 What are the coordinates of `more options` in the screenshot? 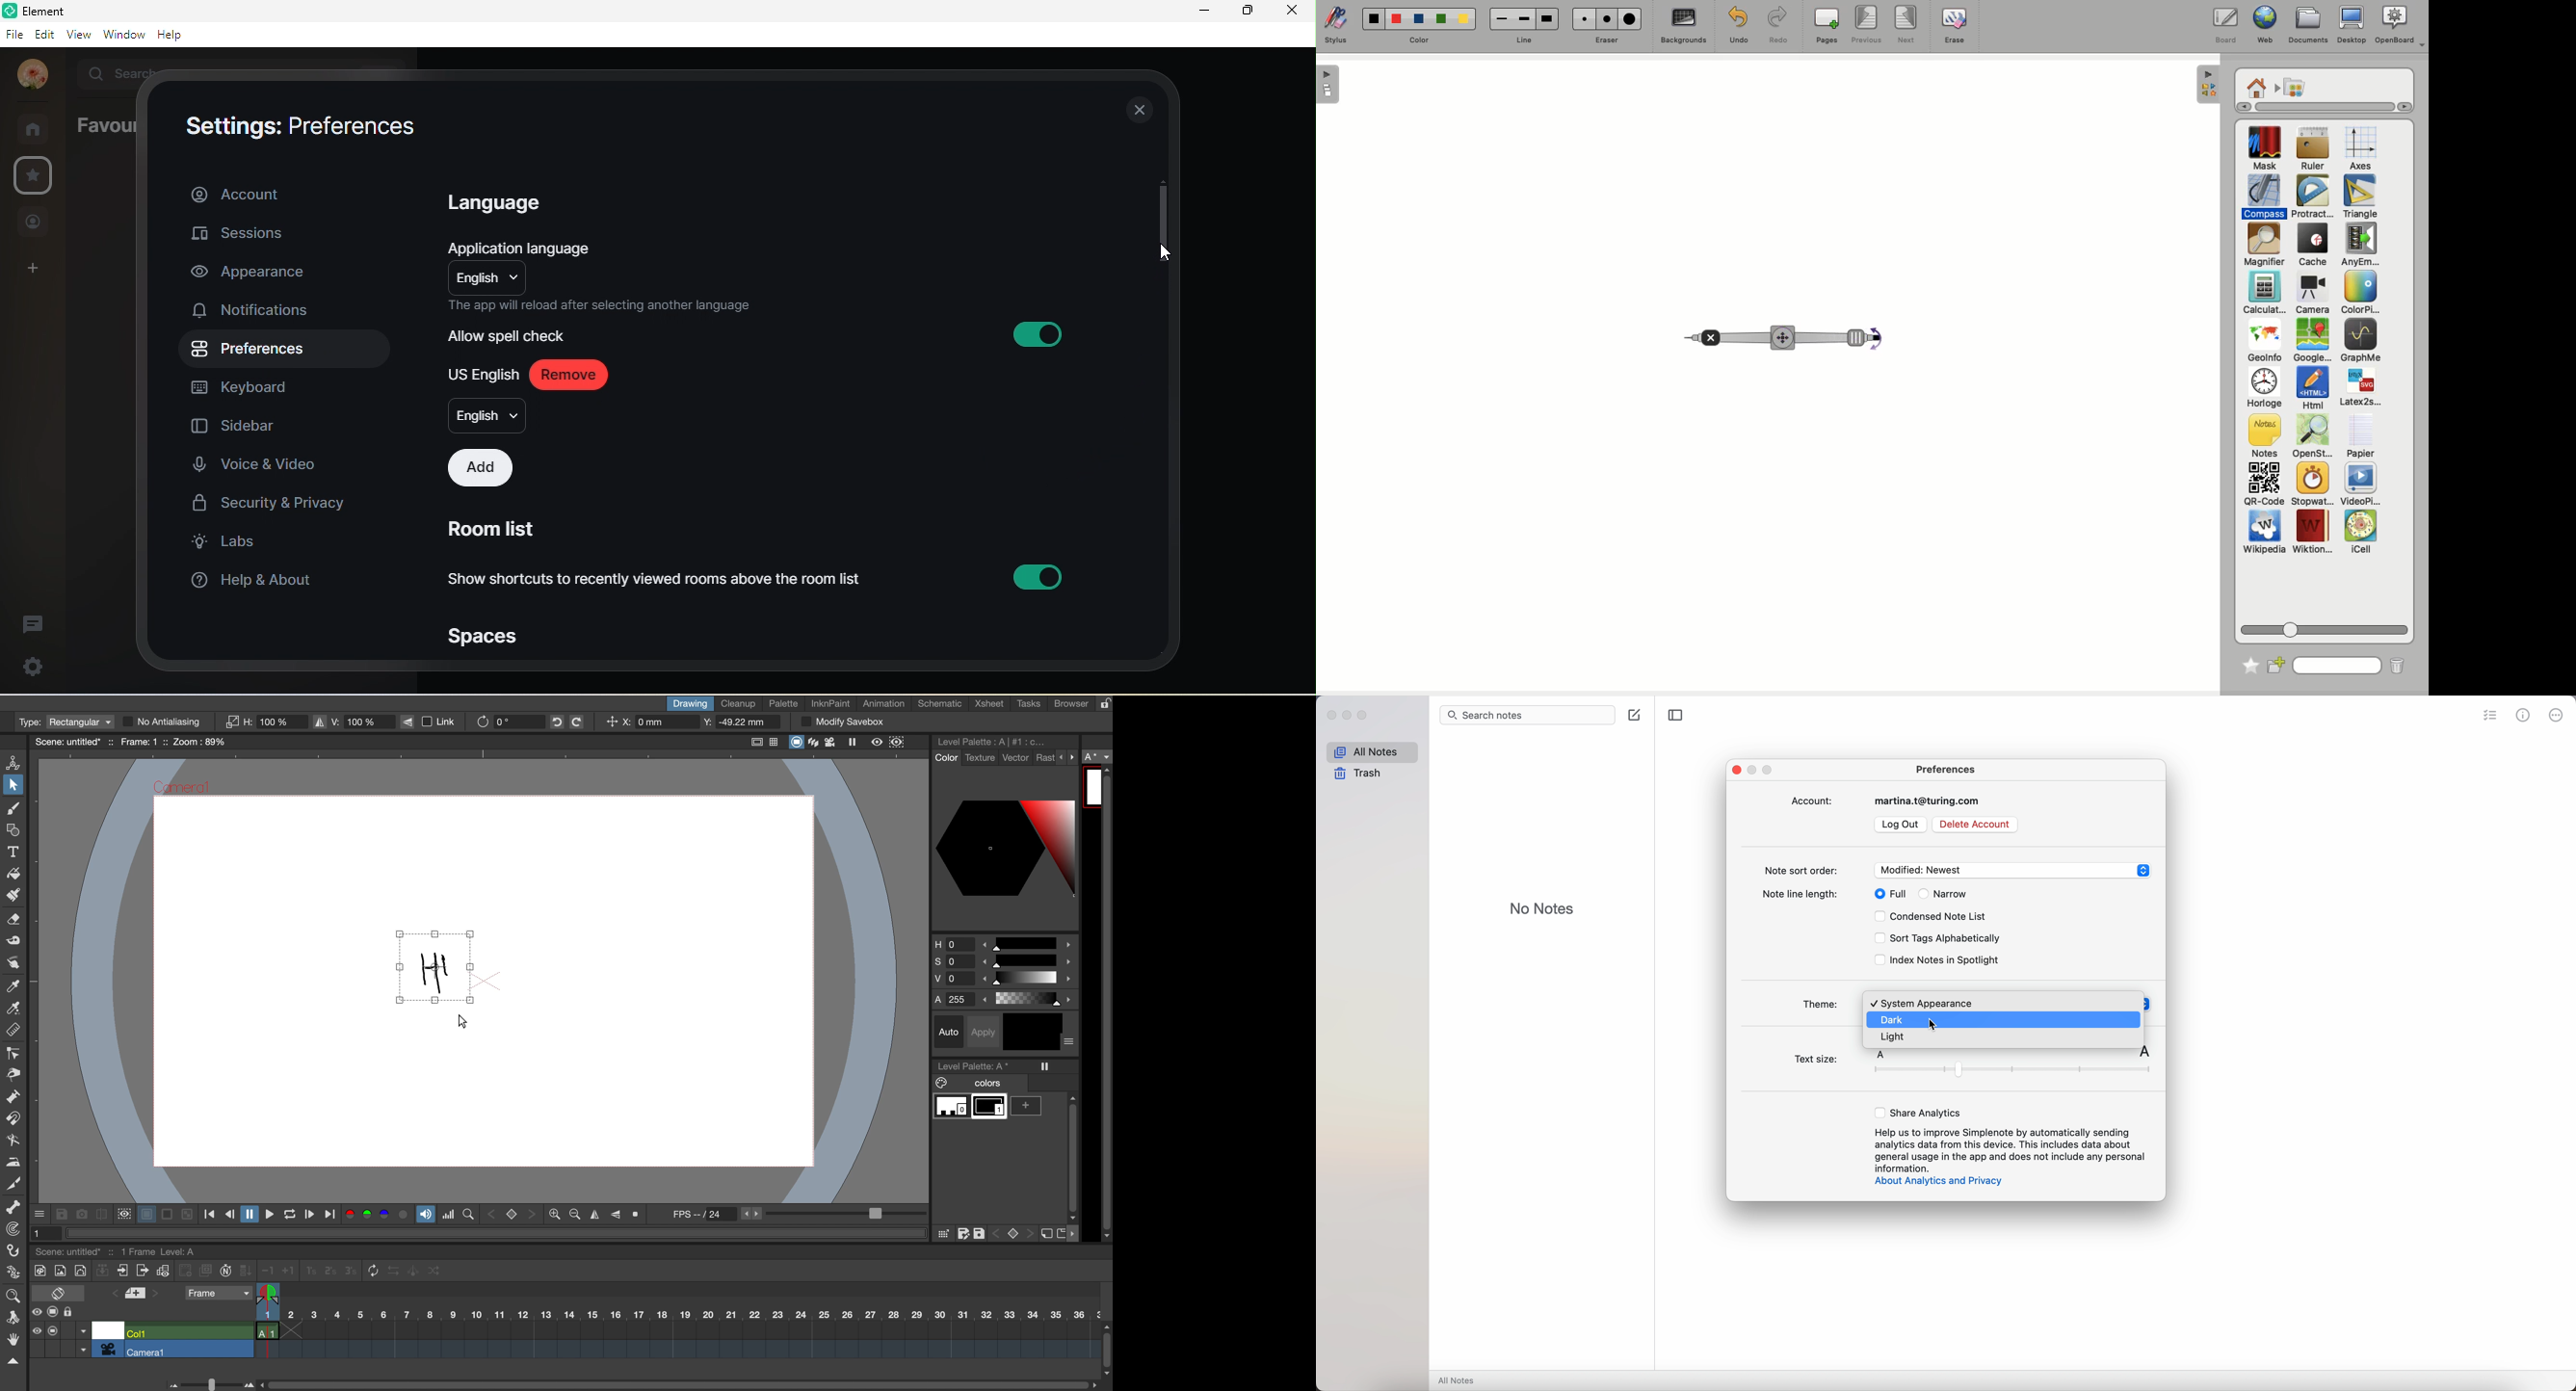 It's located at (1076, 1233).